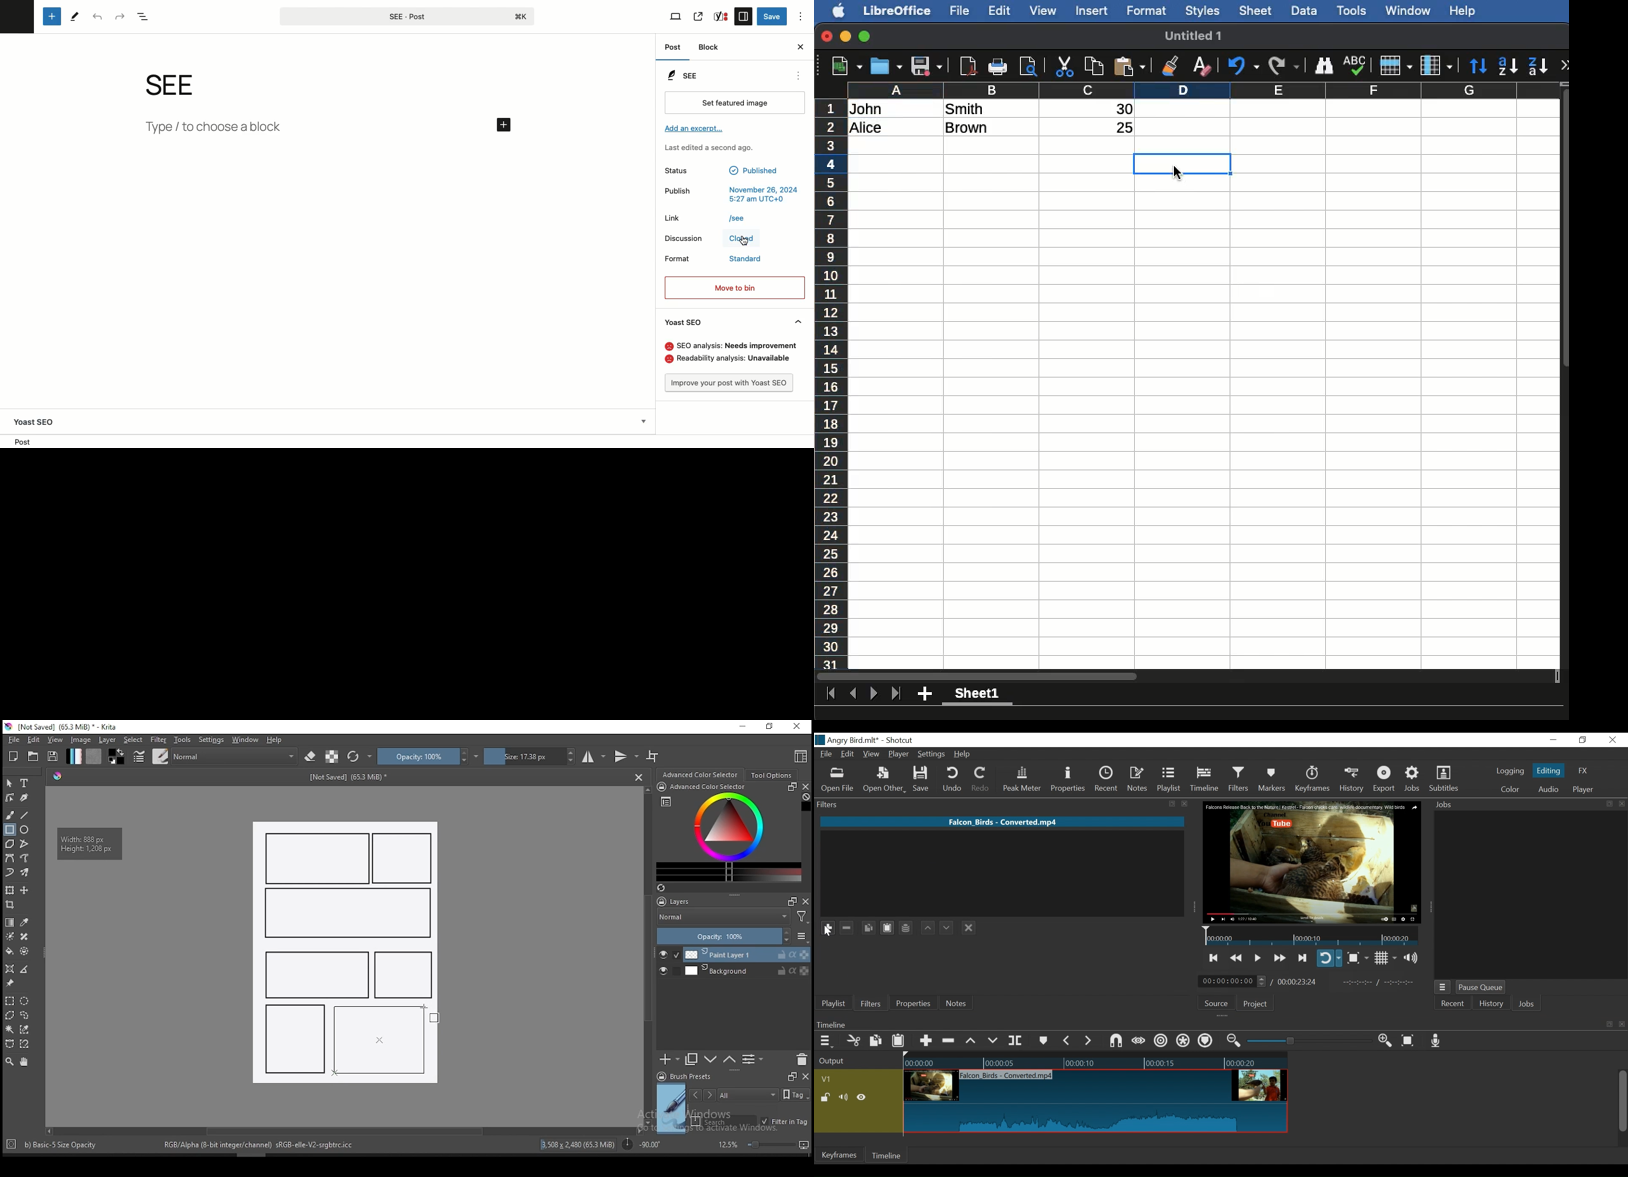  What do you see at coordinates (715, 260) in the screenshot?
I see `Format standard` at bounding box center [715, 260].